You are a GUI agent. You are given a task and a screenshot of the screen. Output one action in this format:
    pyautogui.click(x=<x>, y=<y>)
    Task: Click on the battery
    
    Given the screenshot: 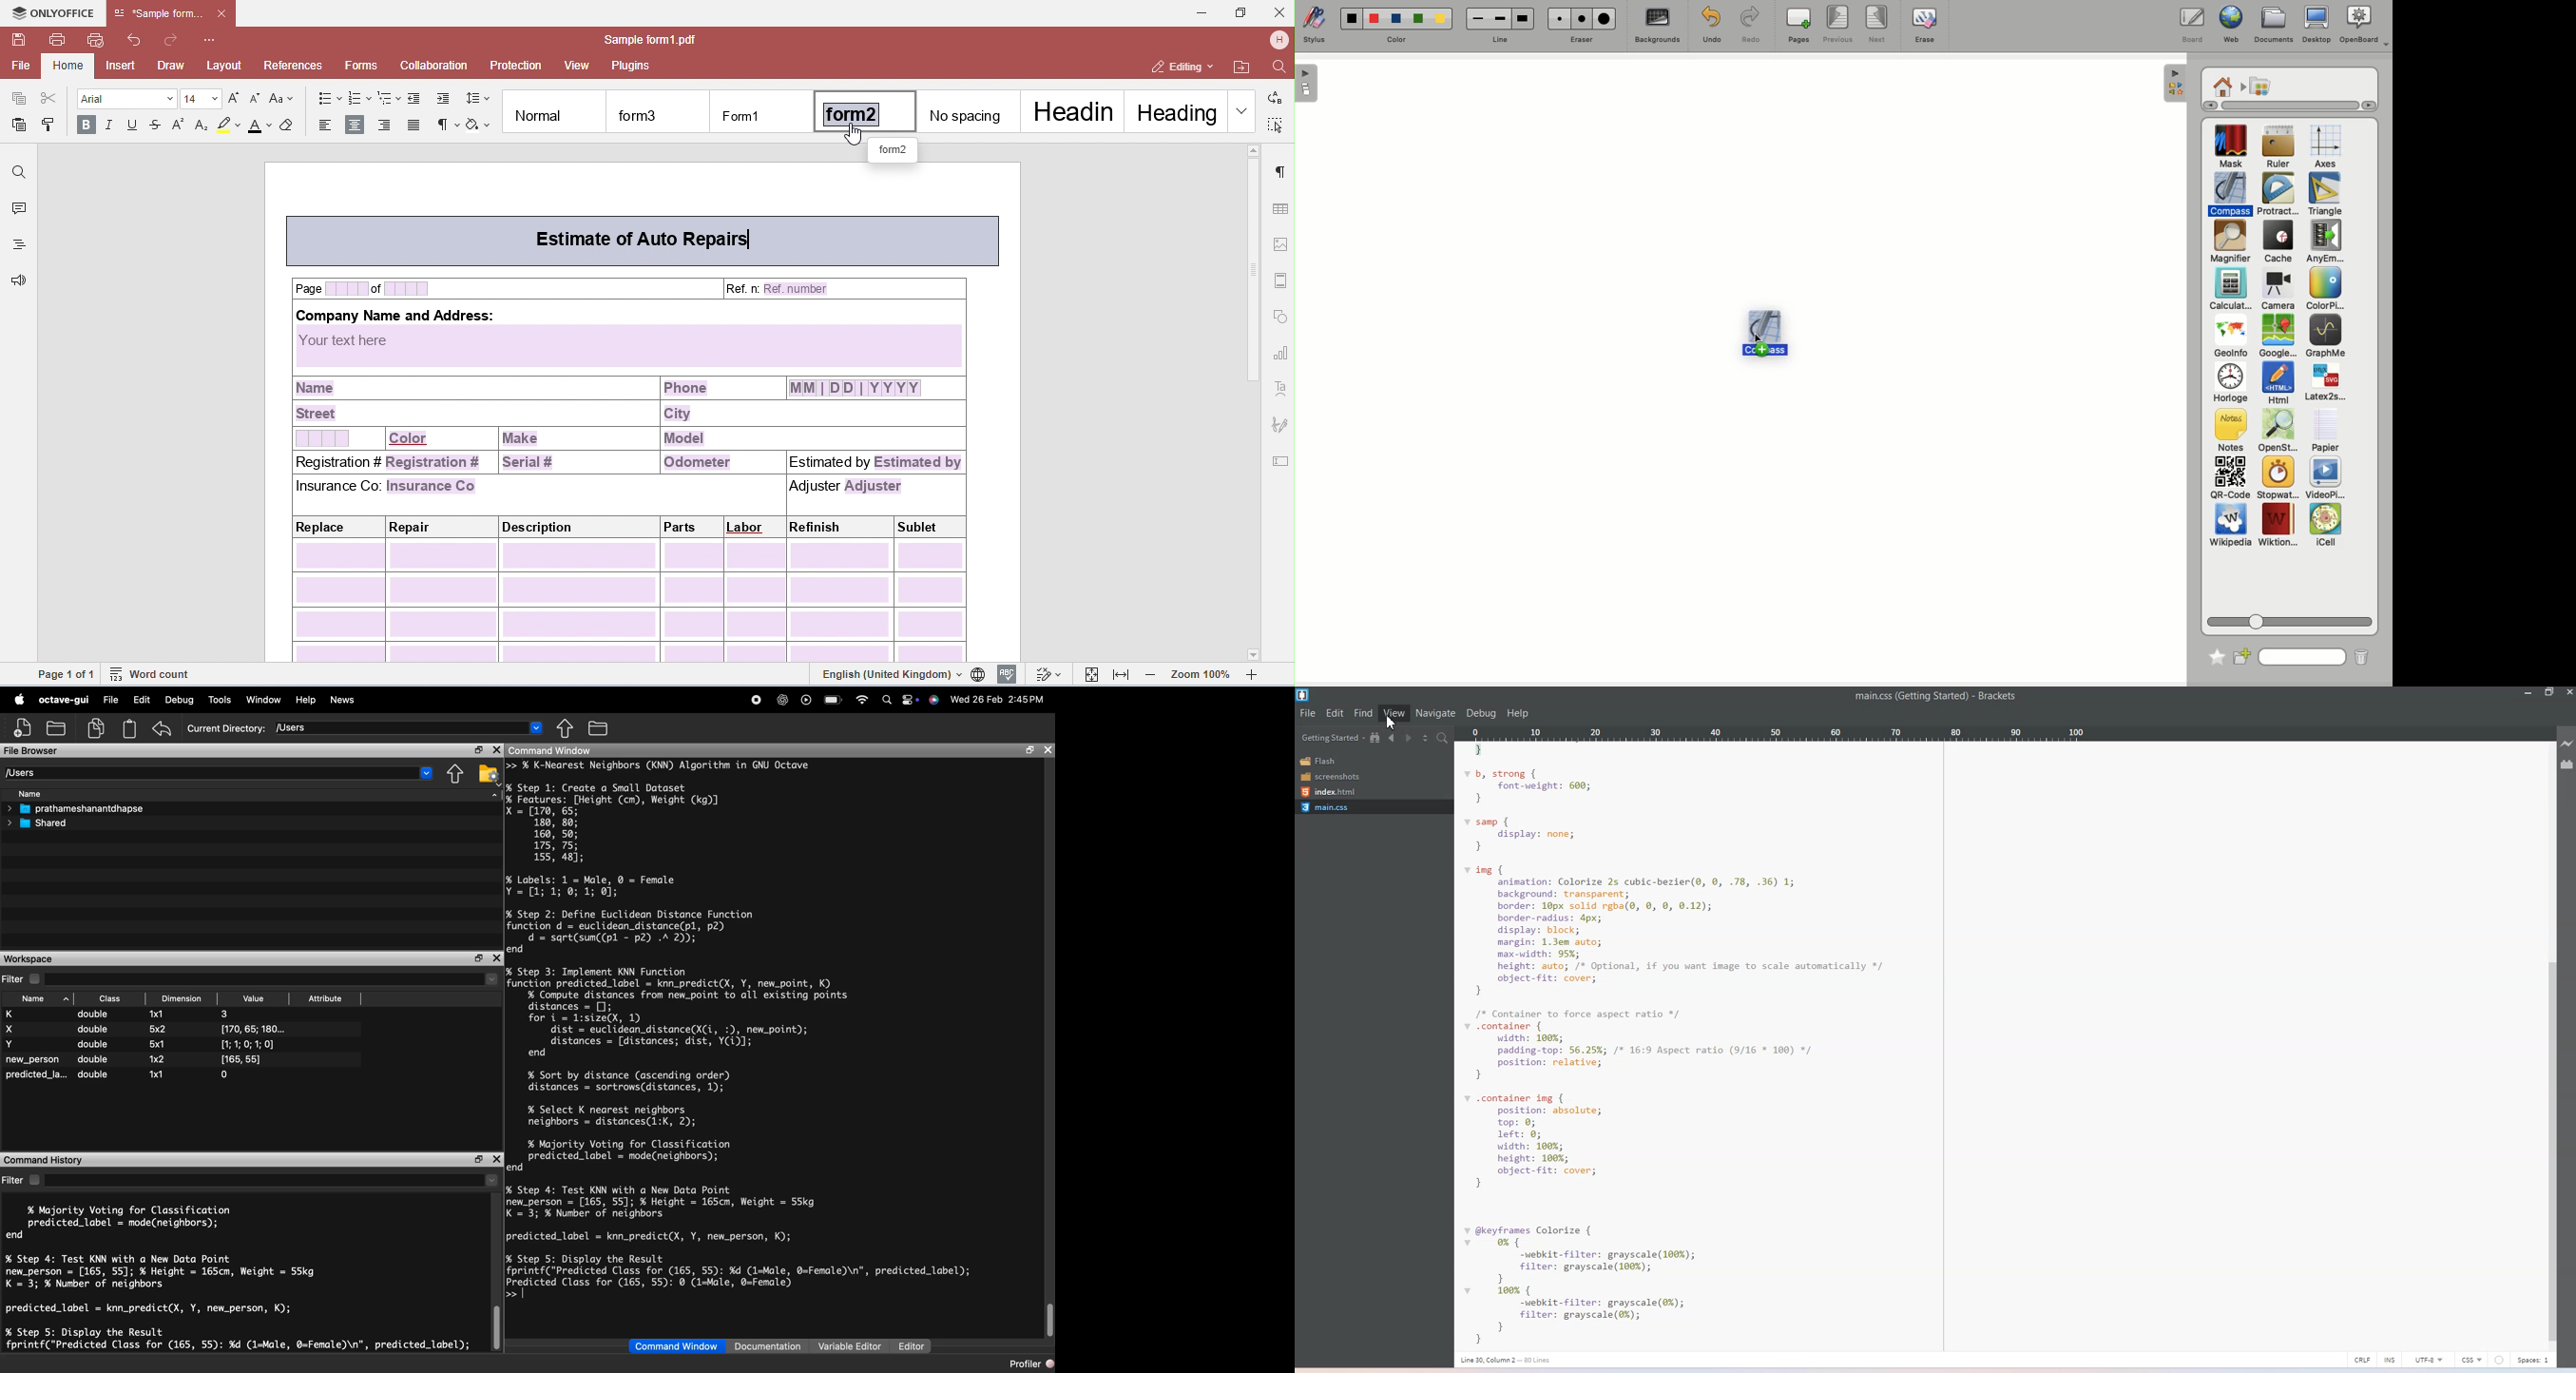 What is the action you would take?
    pyautogui.click(x=832, y=699)
    